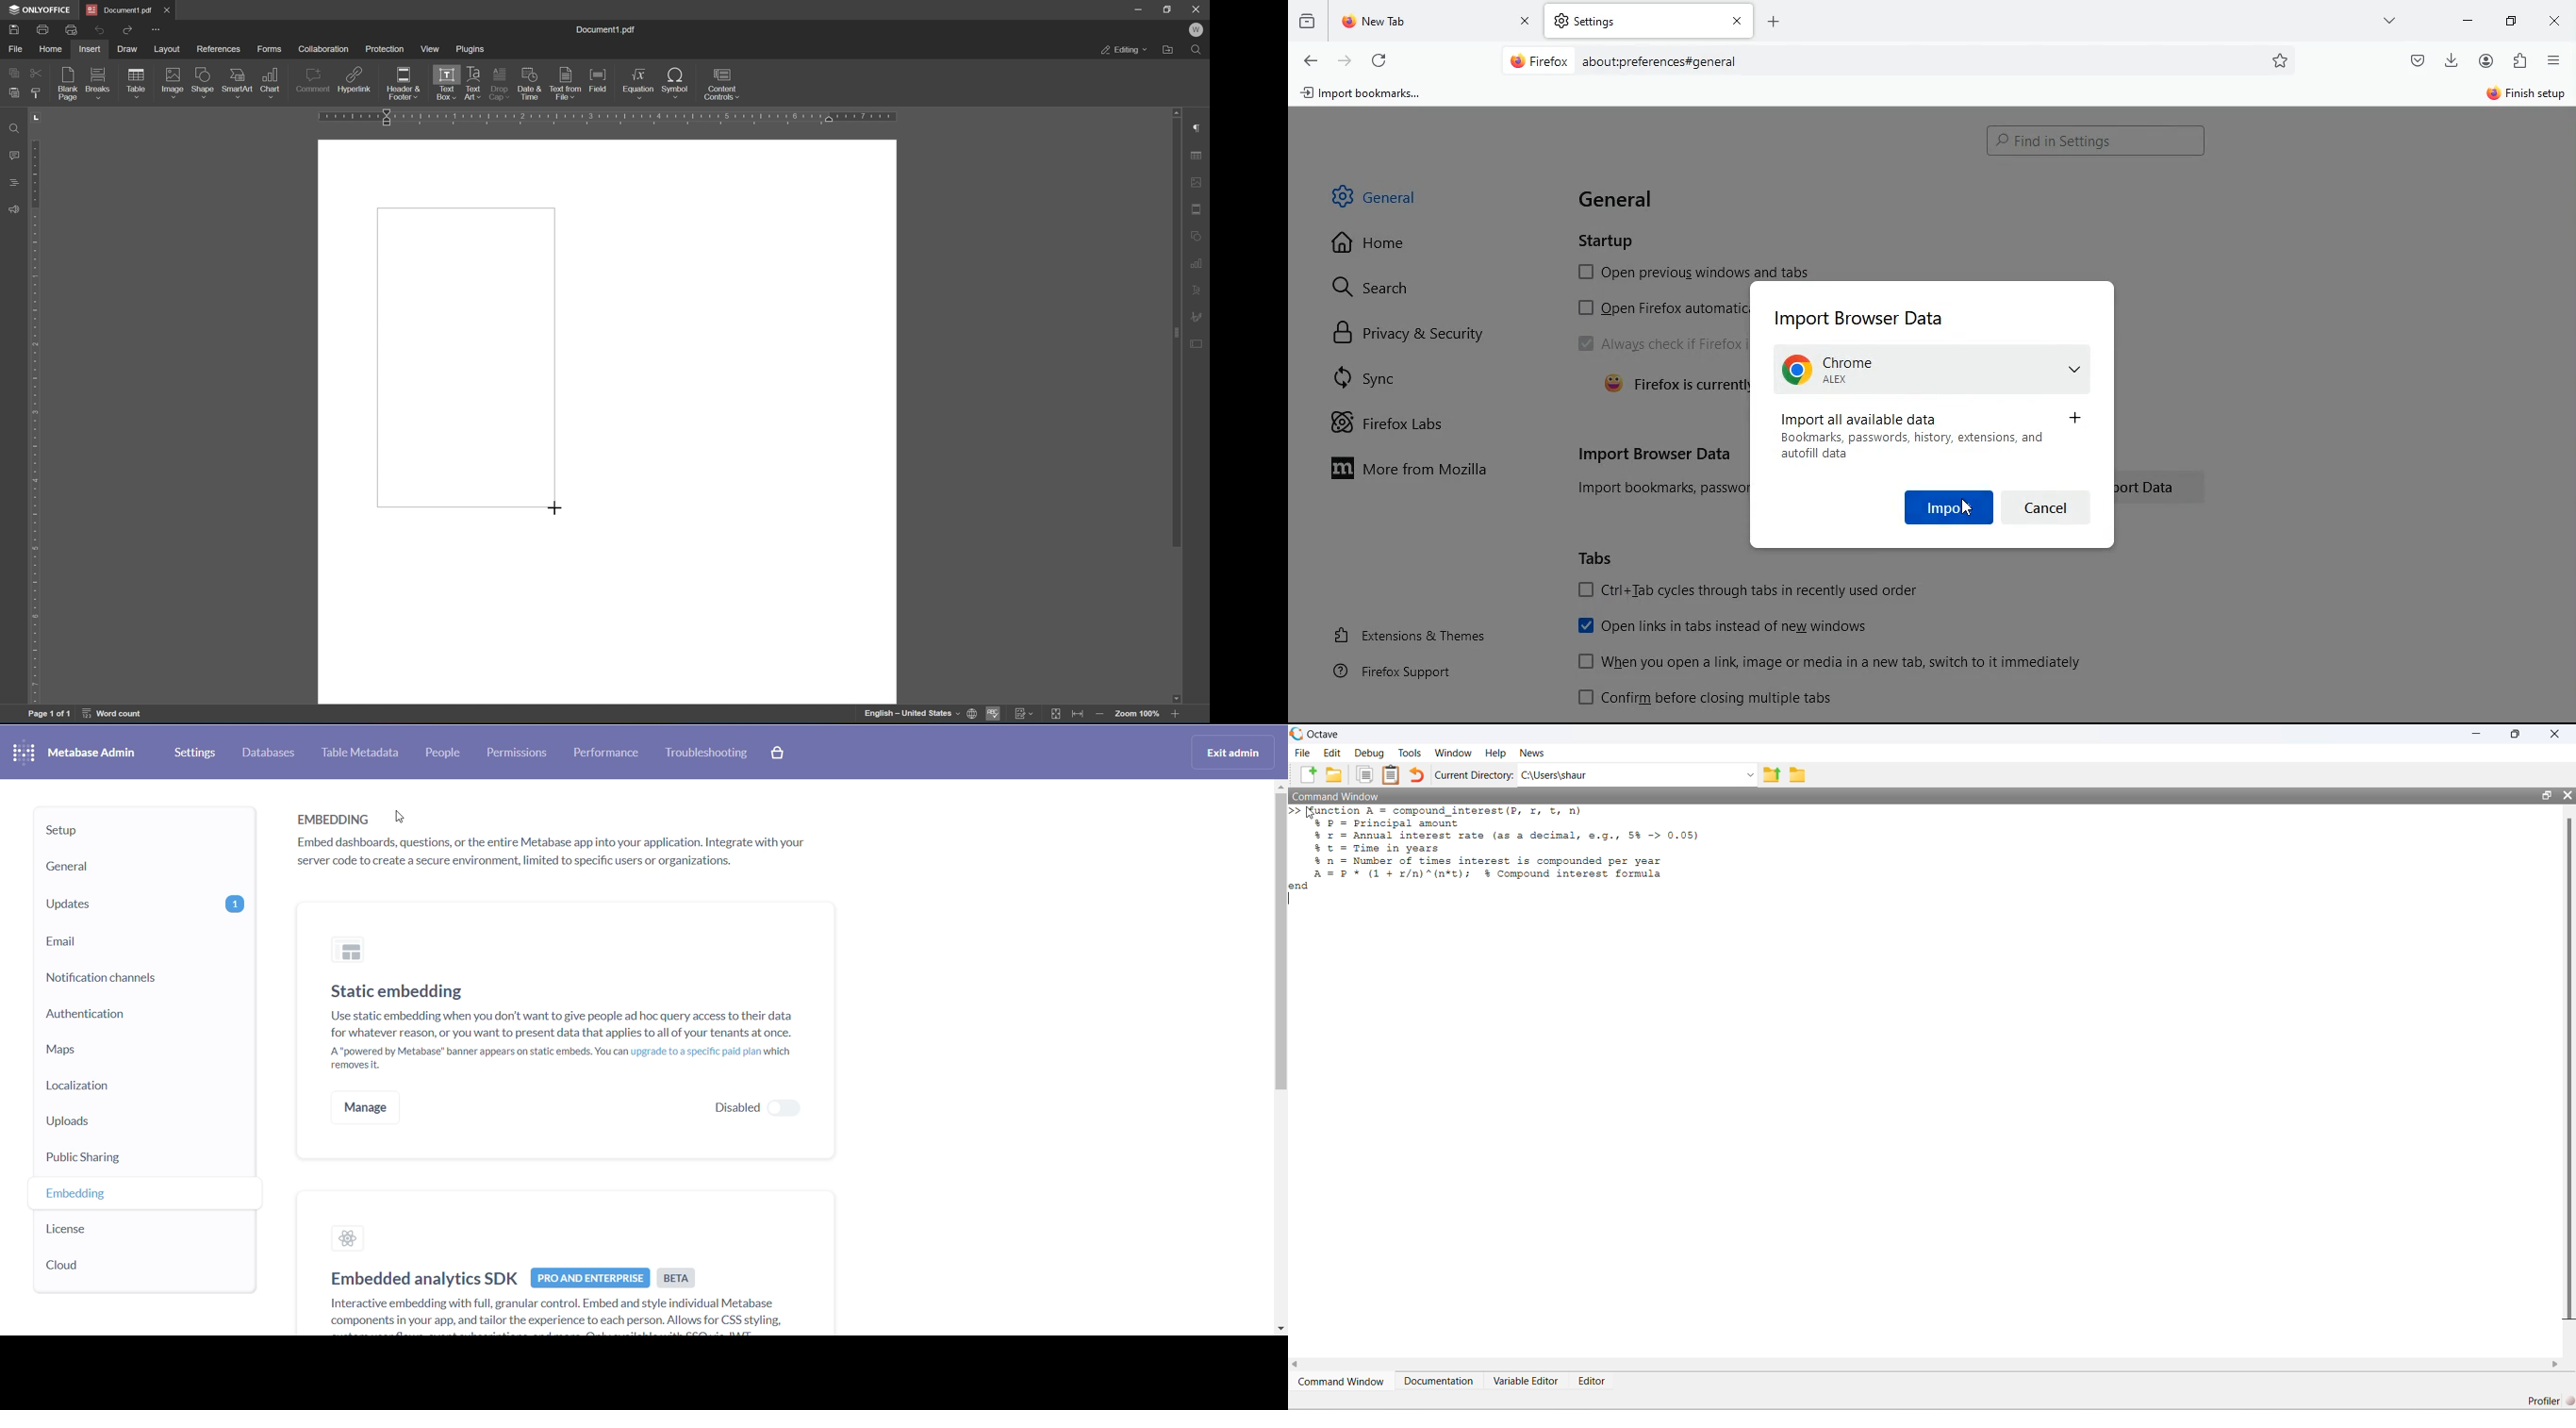 The width and height of the screenshot is (2576, 1428). I want to click on Close, so click(168, 9).